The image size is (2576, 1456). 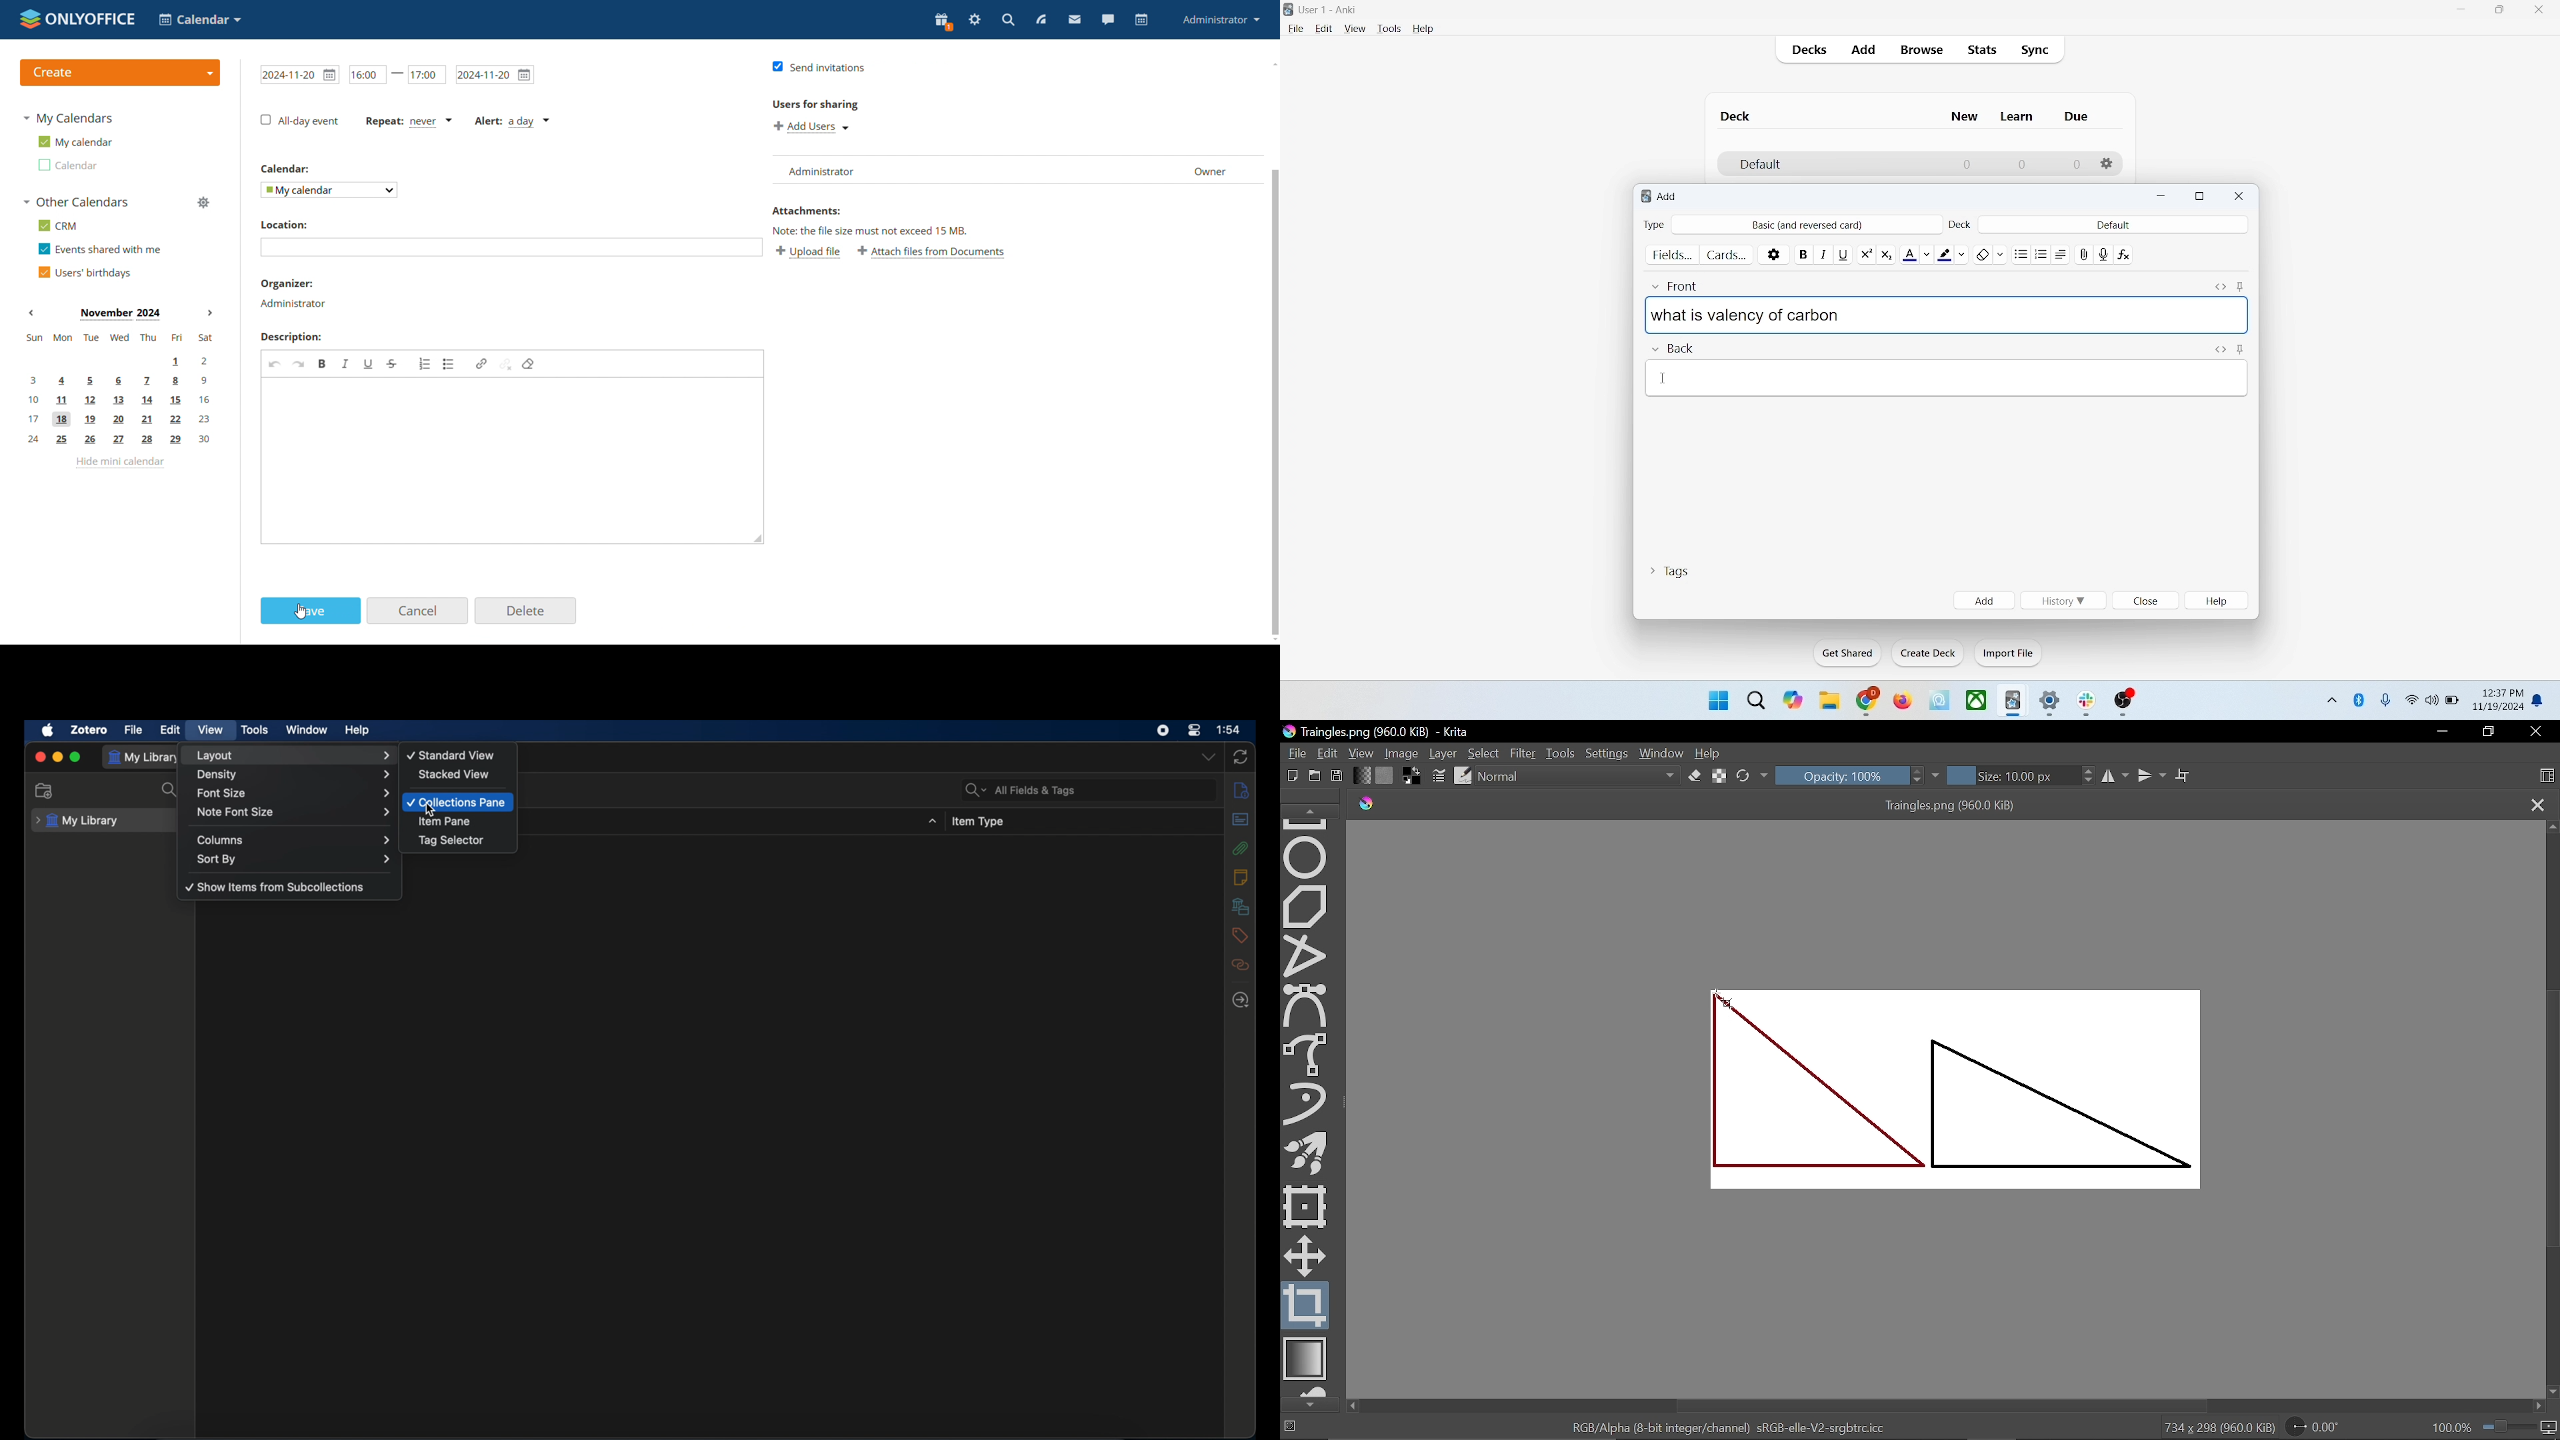 What do you see at coordinates (2153, 775) in the screenshot?
I see `Vertical mirror tool` at bounding box center [2153, 775].